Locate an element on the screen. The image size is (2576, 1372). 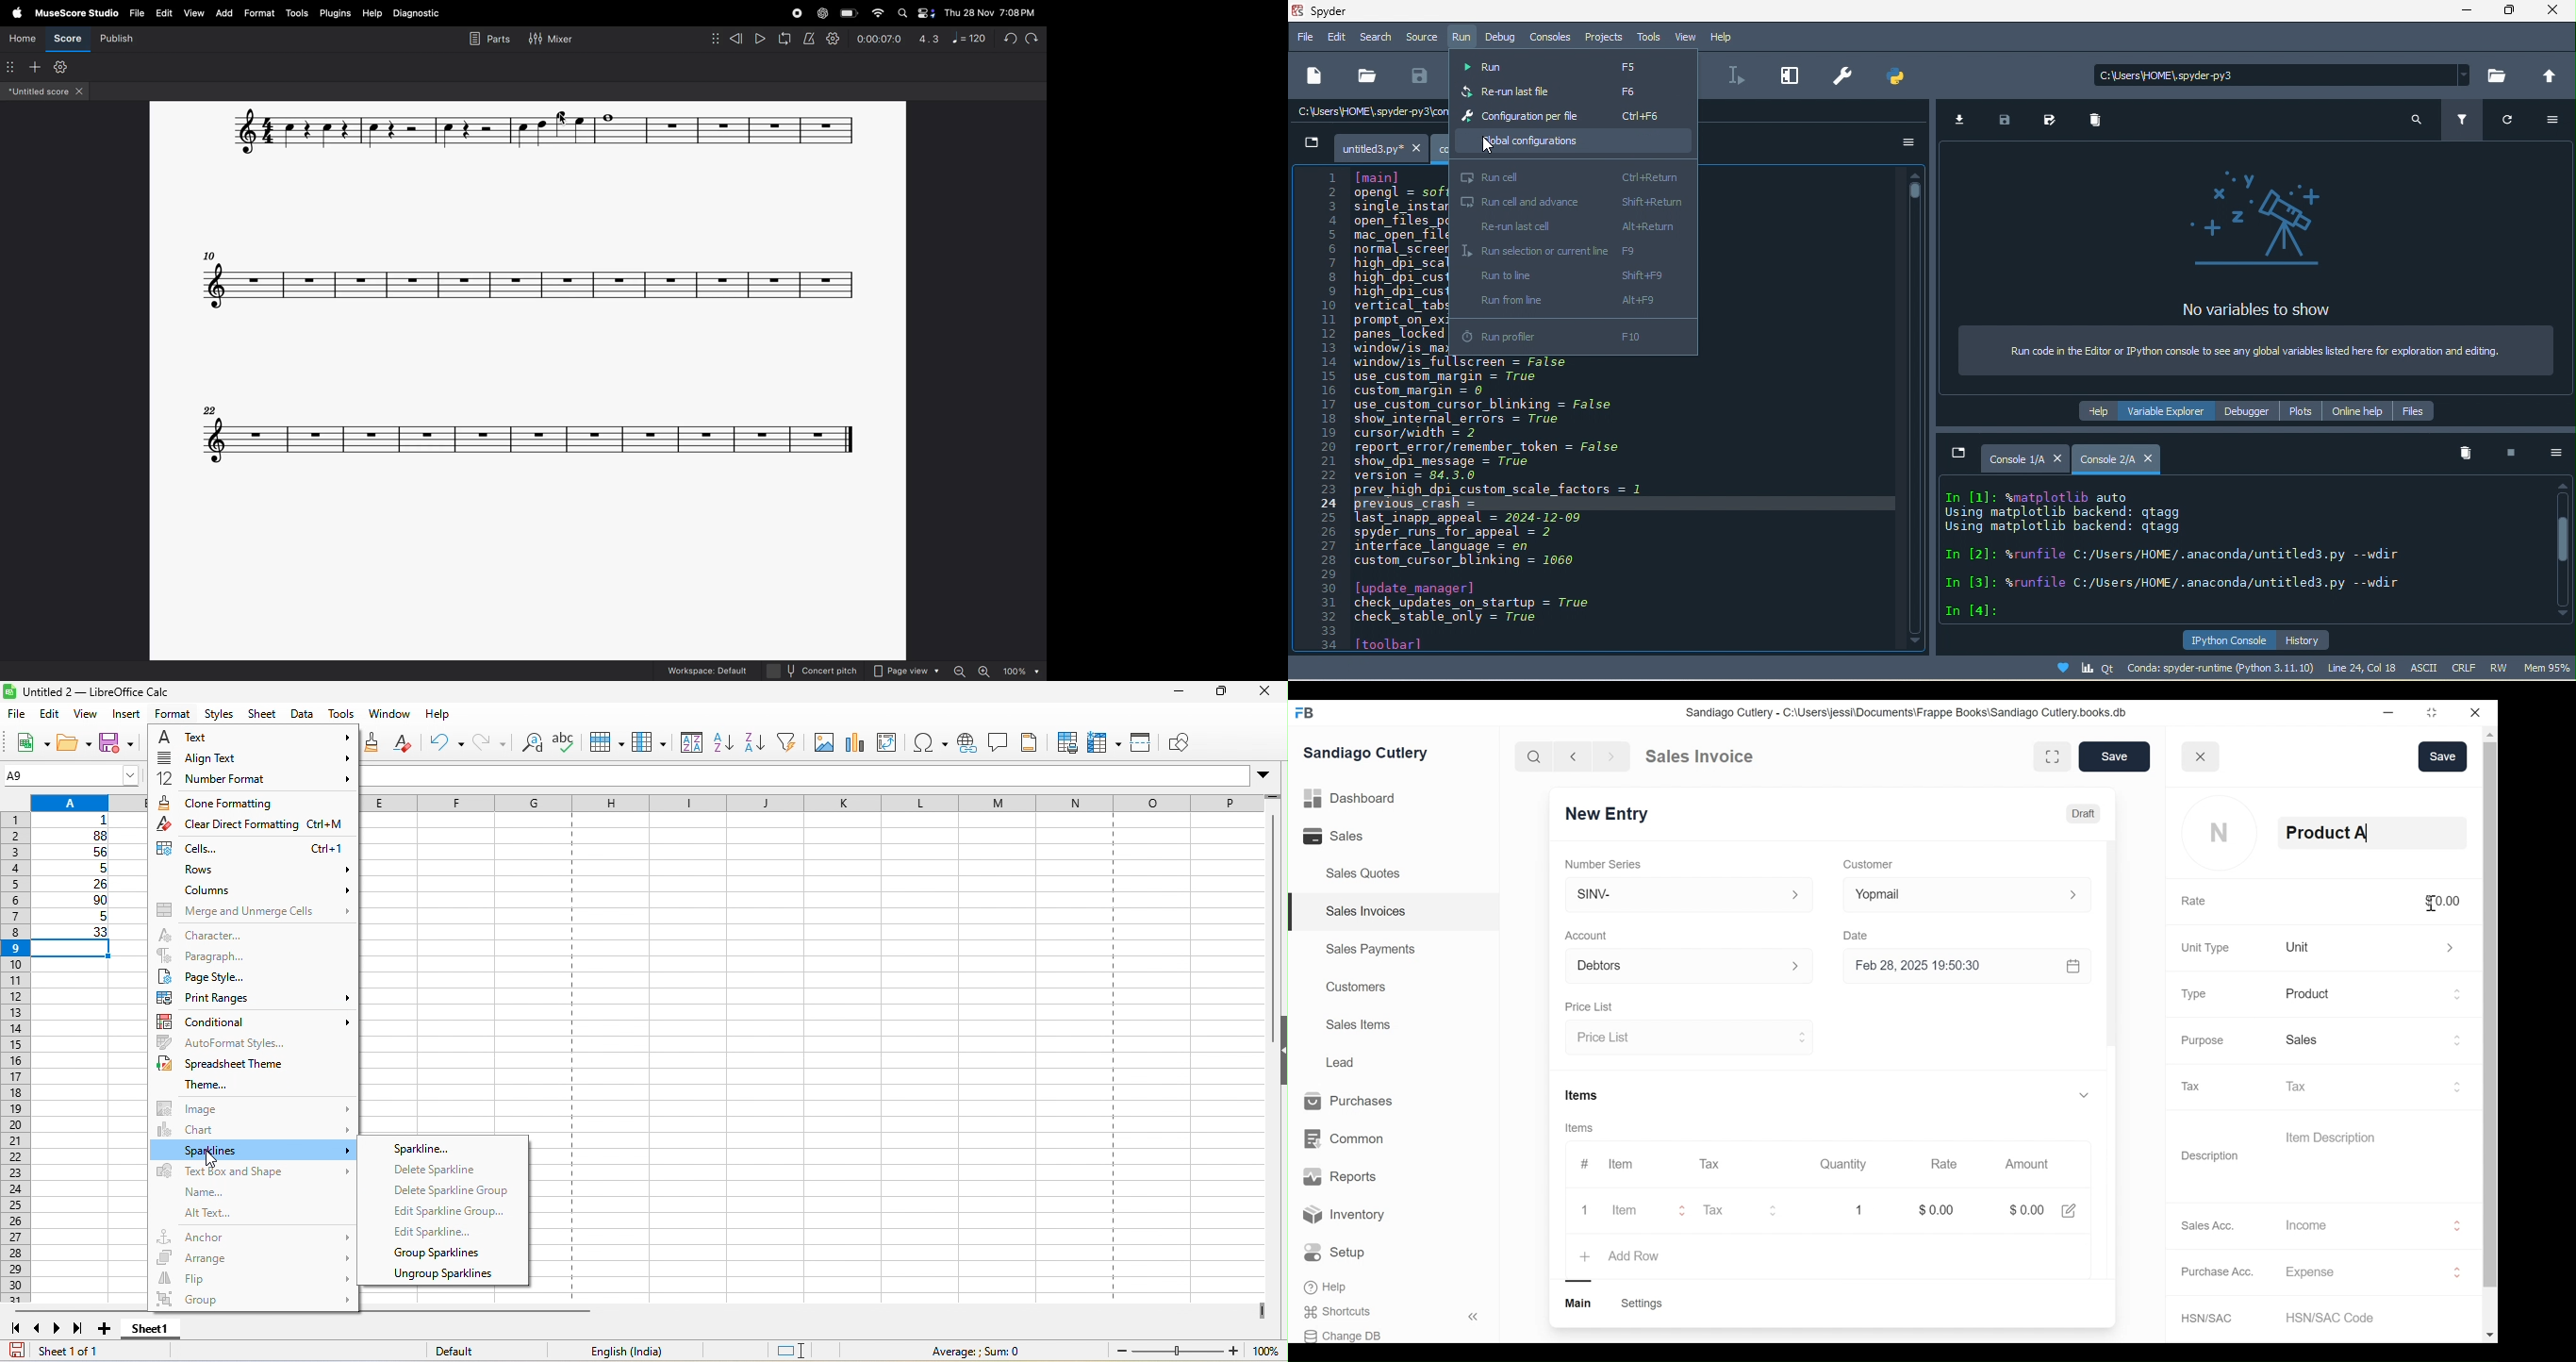
score is located at coordinates (66, 40).